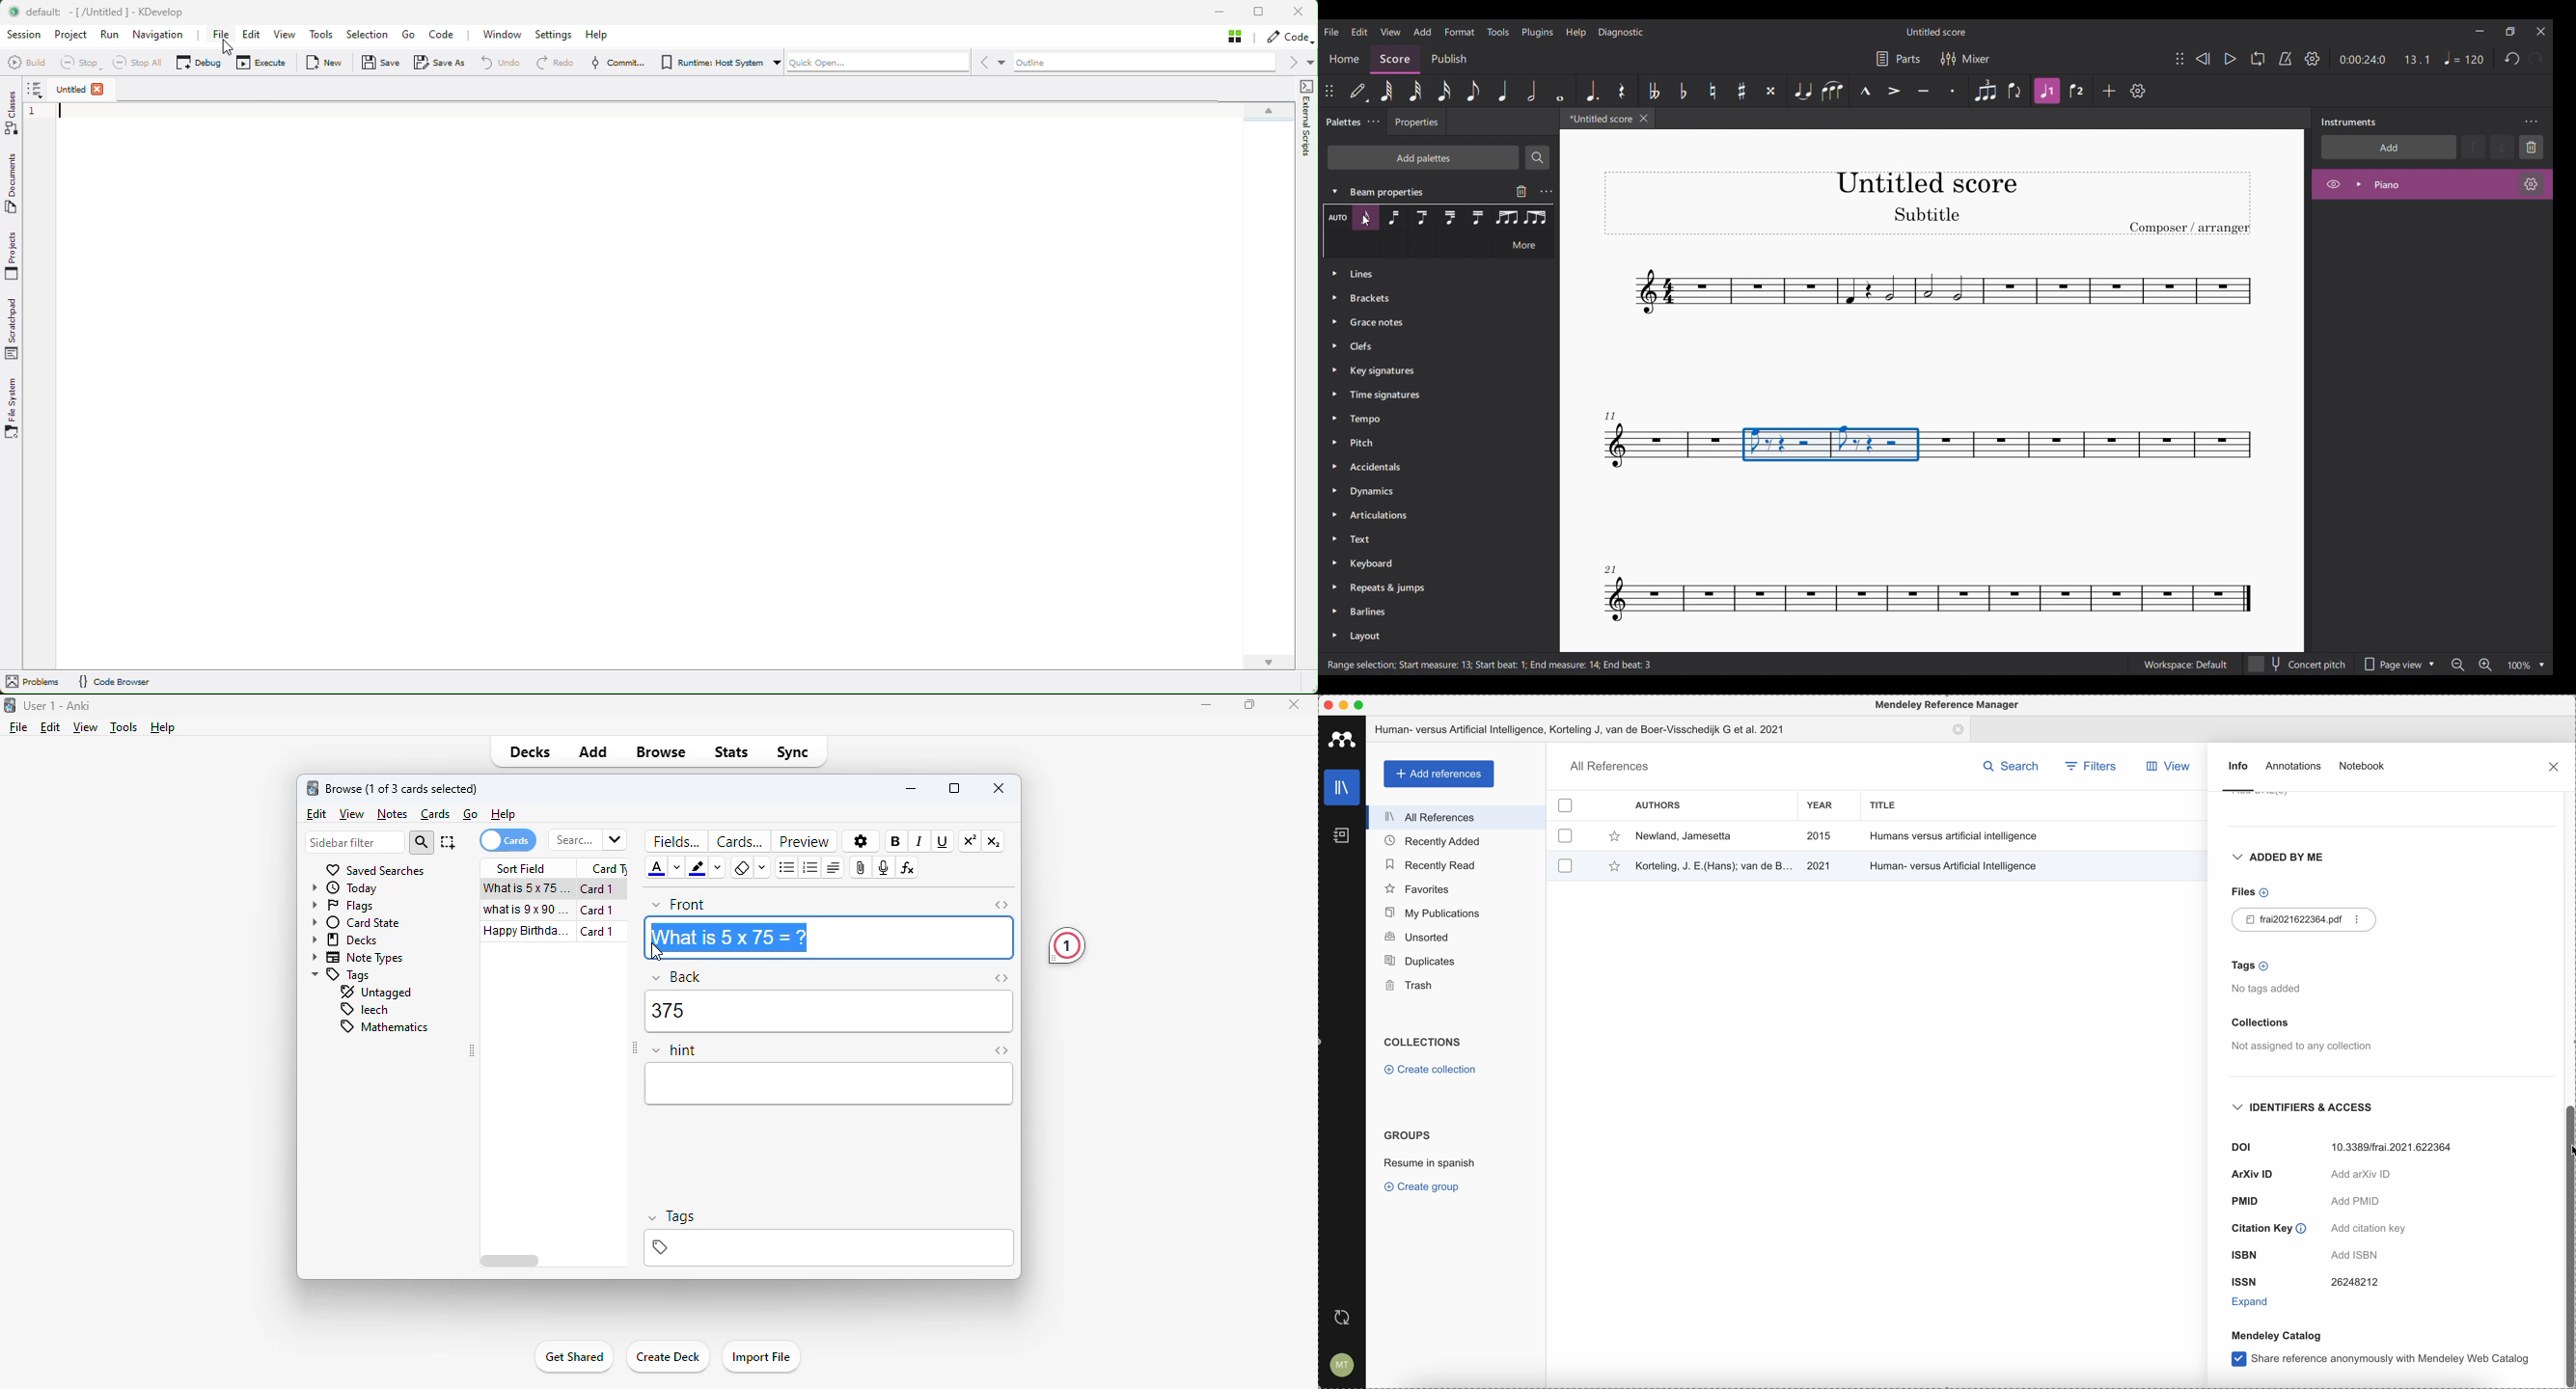  I want to click on More, so click(1524, 246).